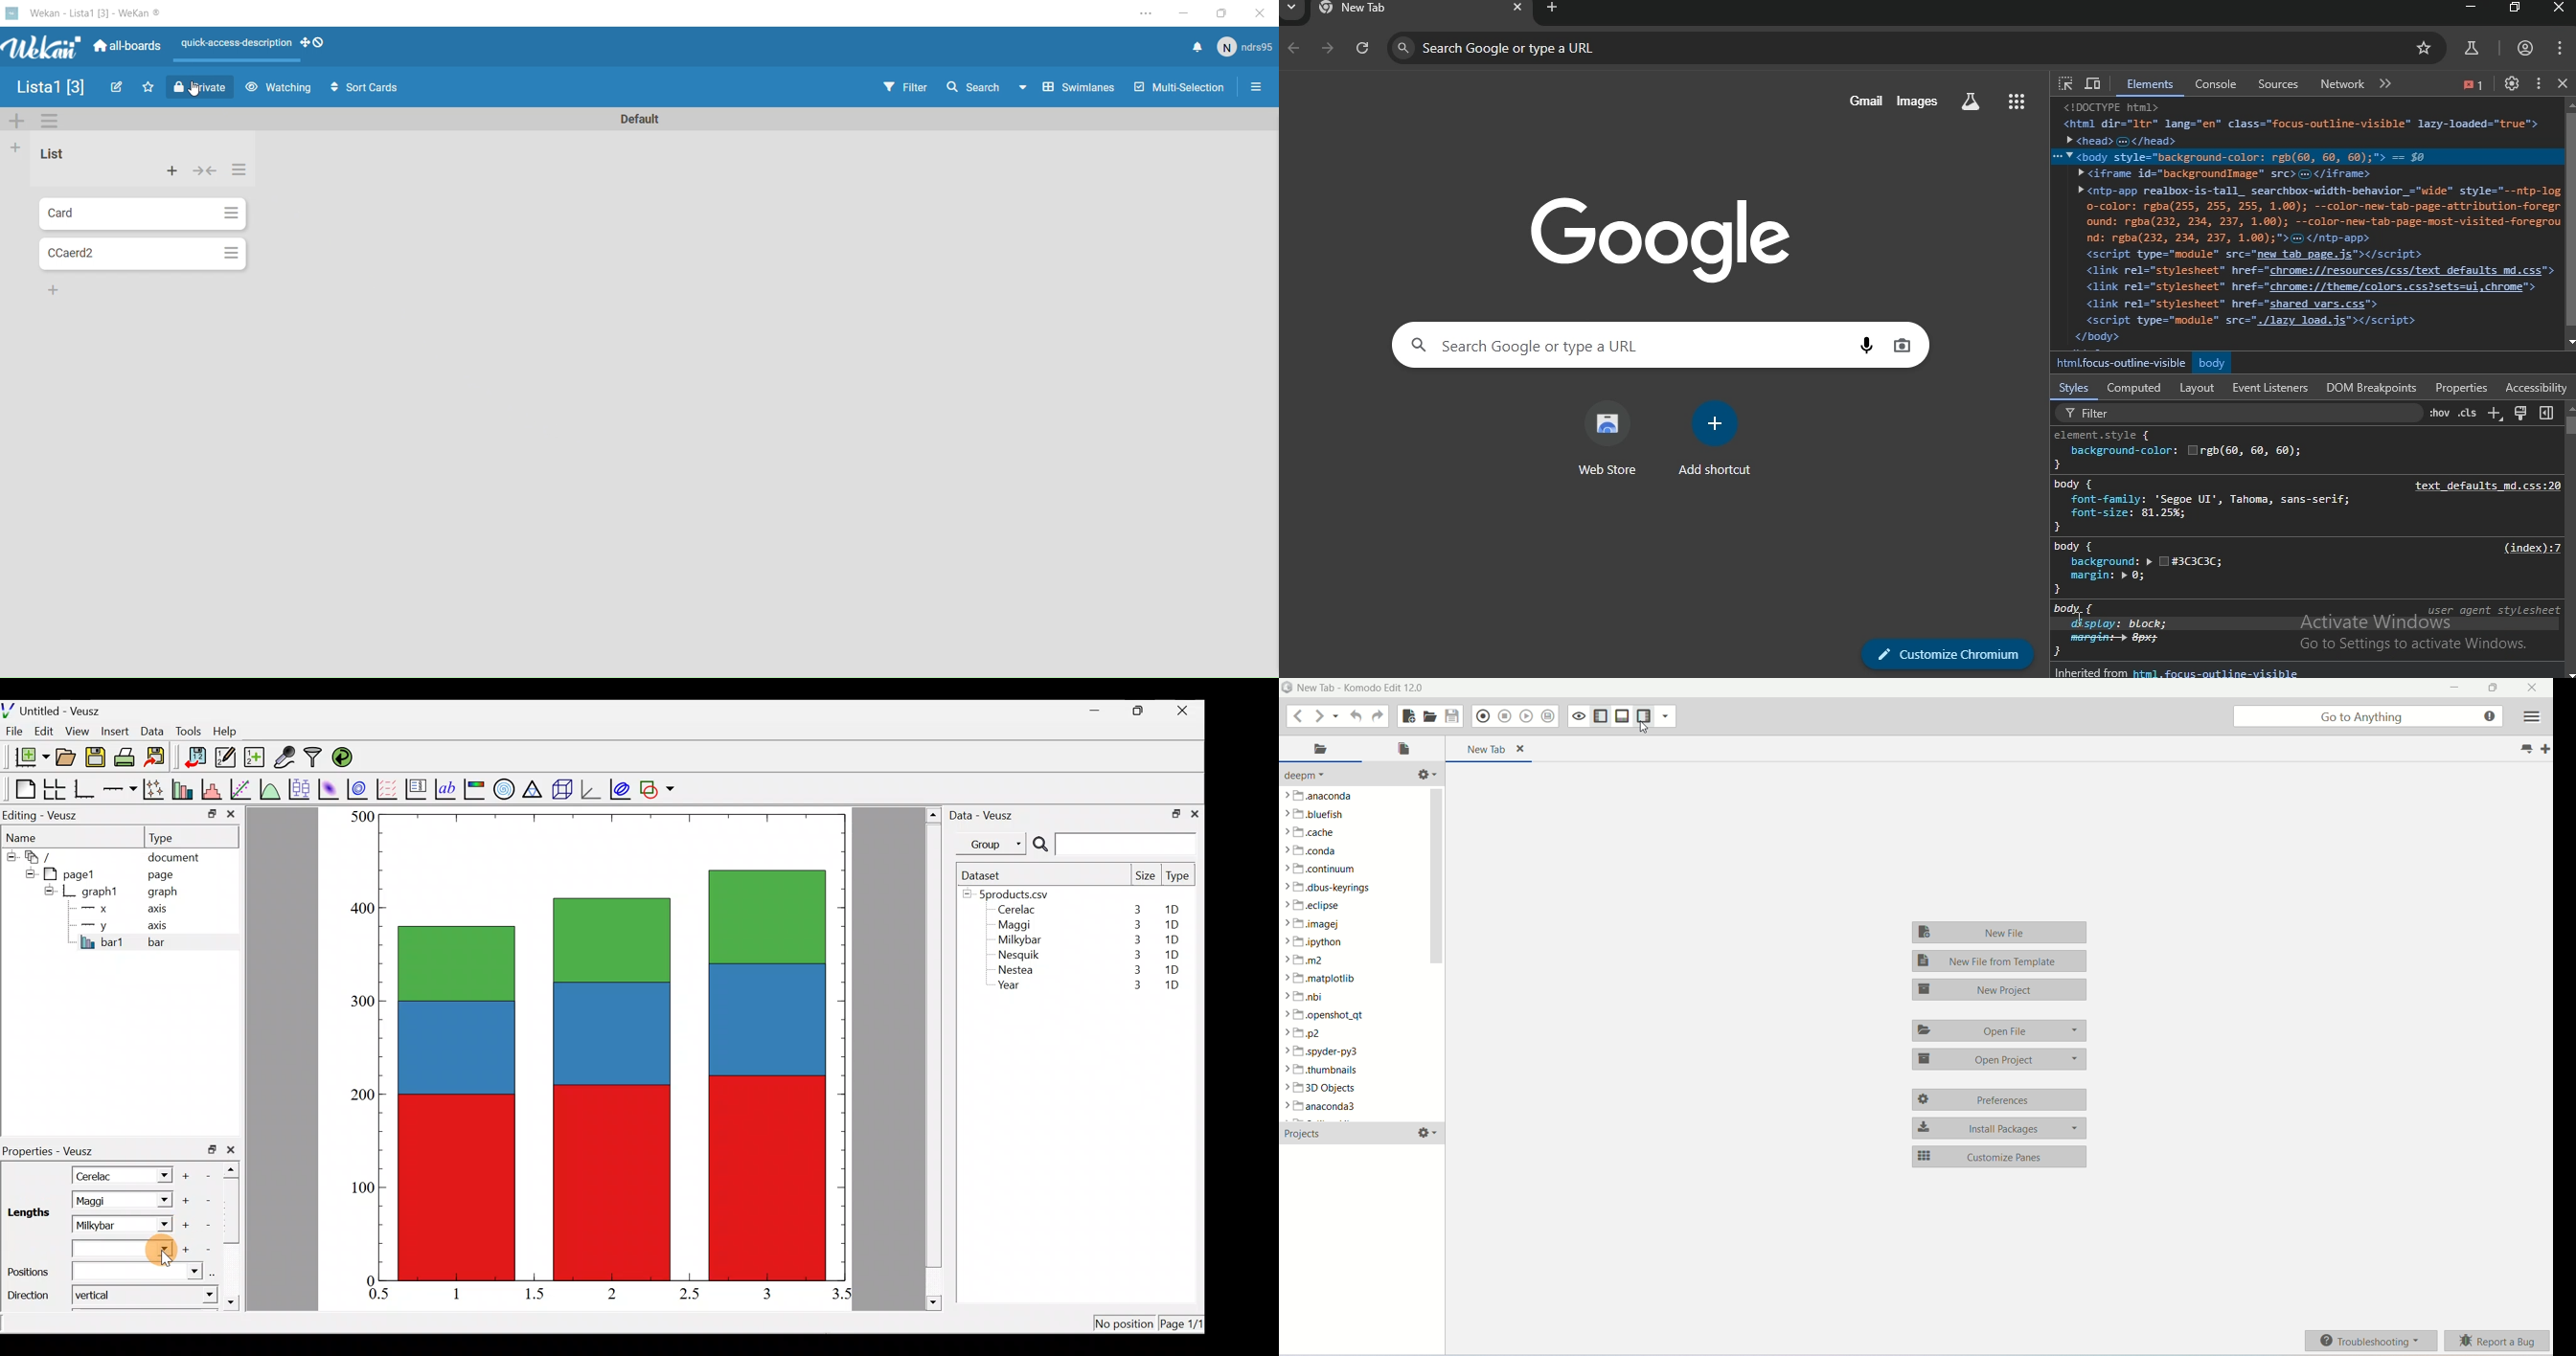 The width and height of the screenshot is (2576, 1372). I want to click on Base graph, so click(85, 789).